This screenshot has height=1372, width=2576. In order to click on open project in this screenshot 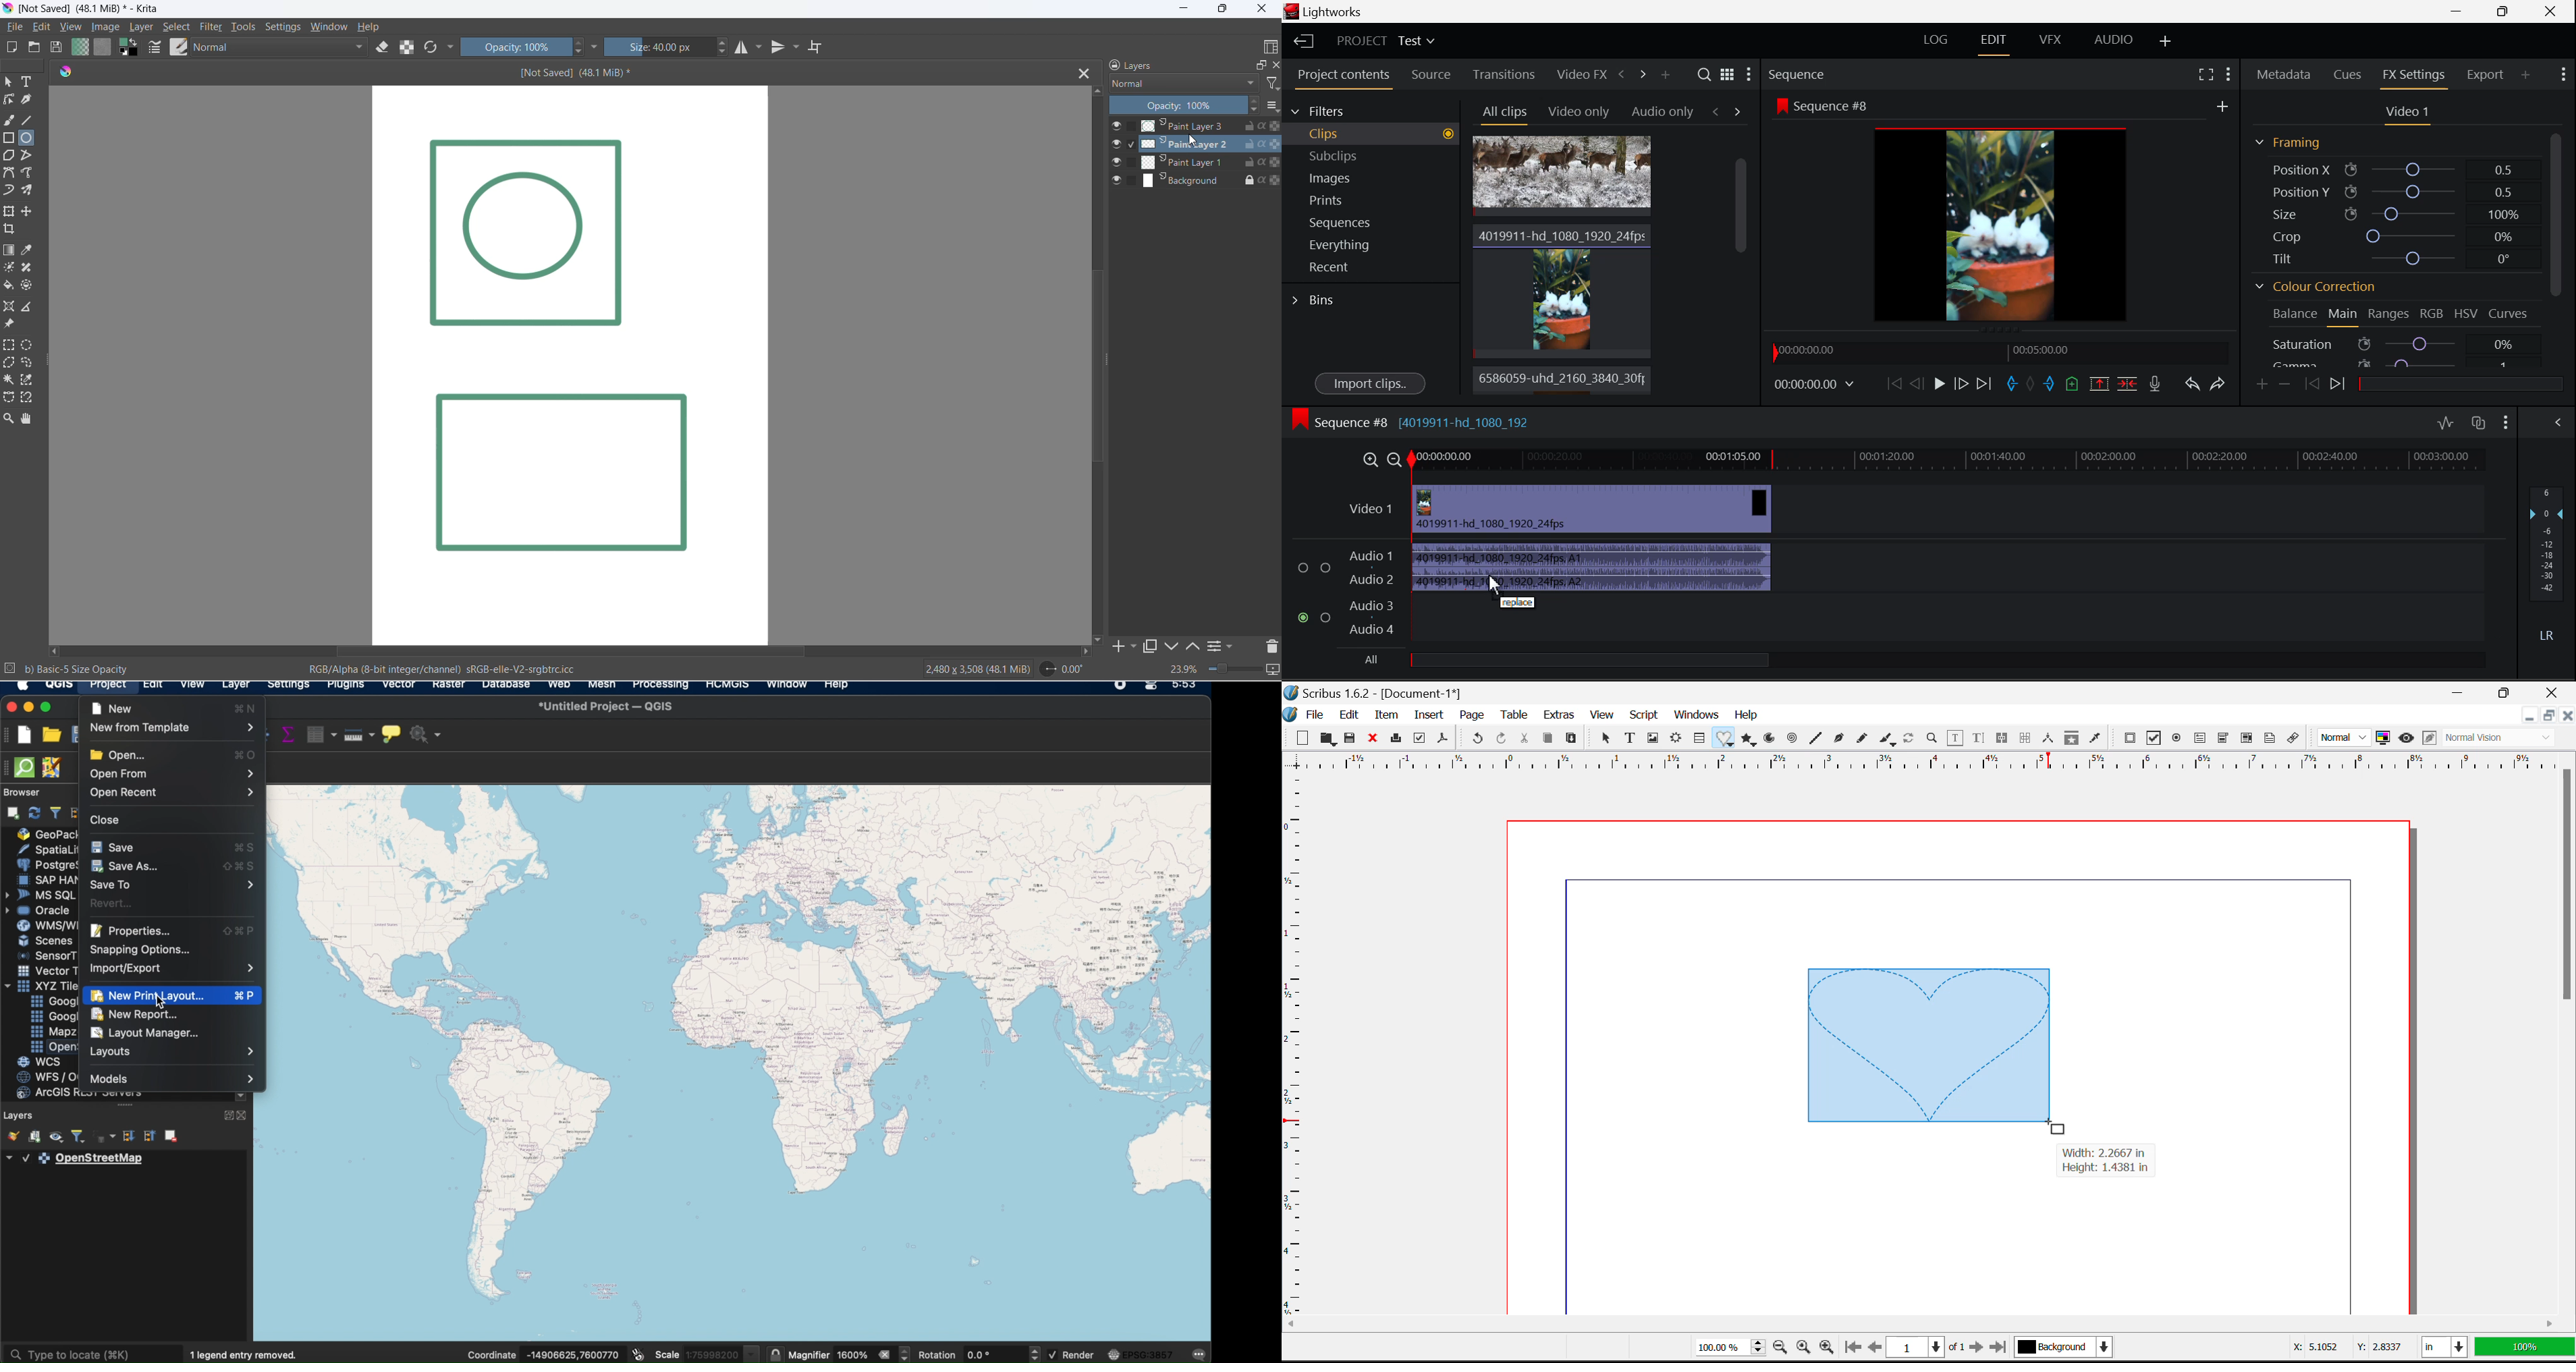, I will do `click(50, 736)`.